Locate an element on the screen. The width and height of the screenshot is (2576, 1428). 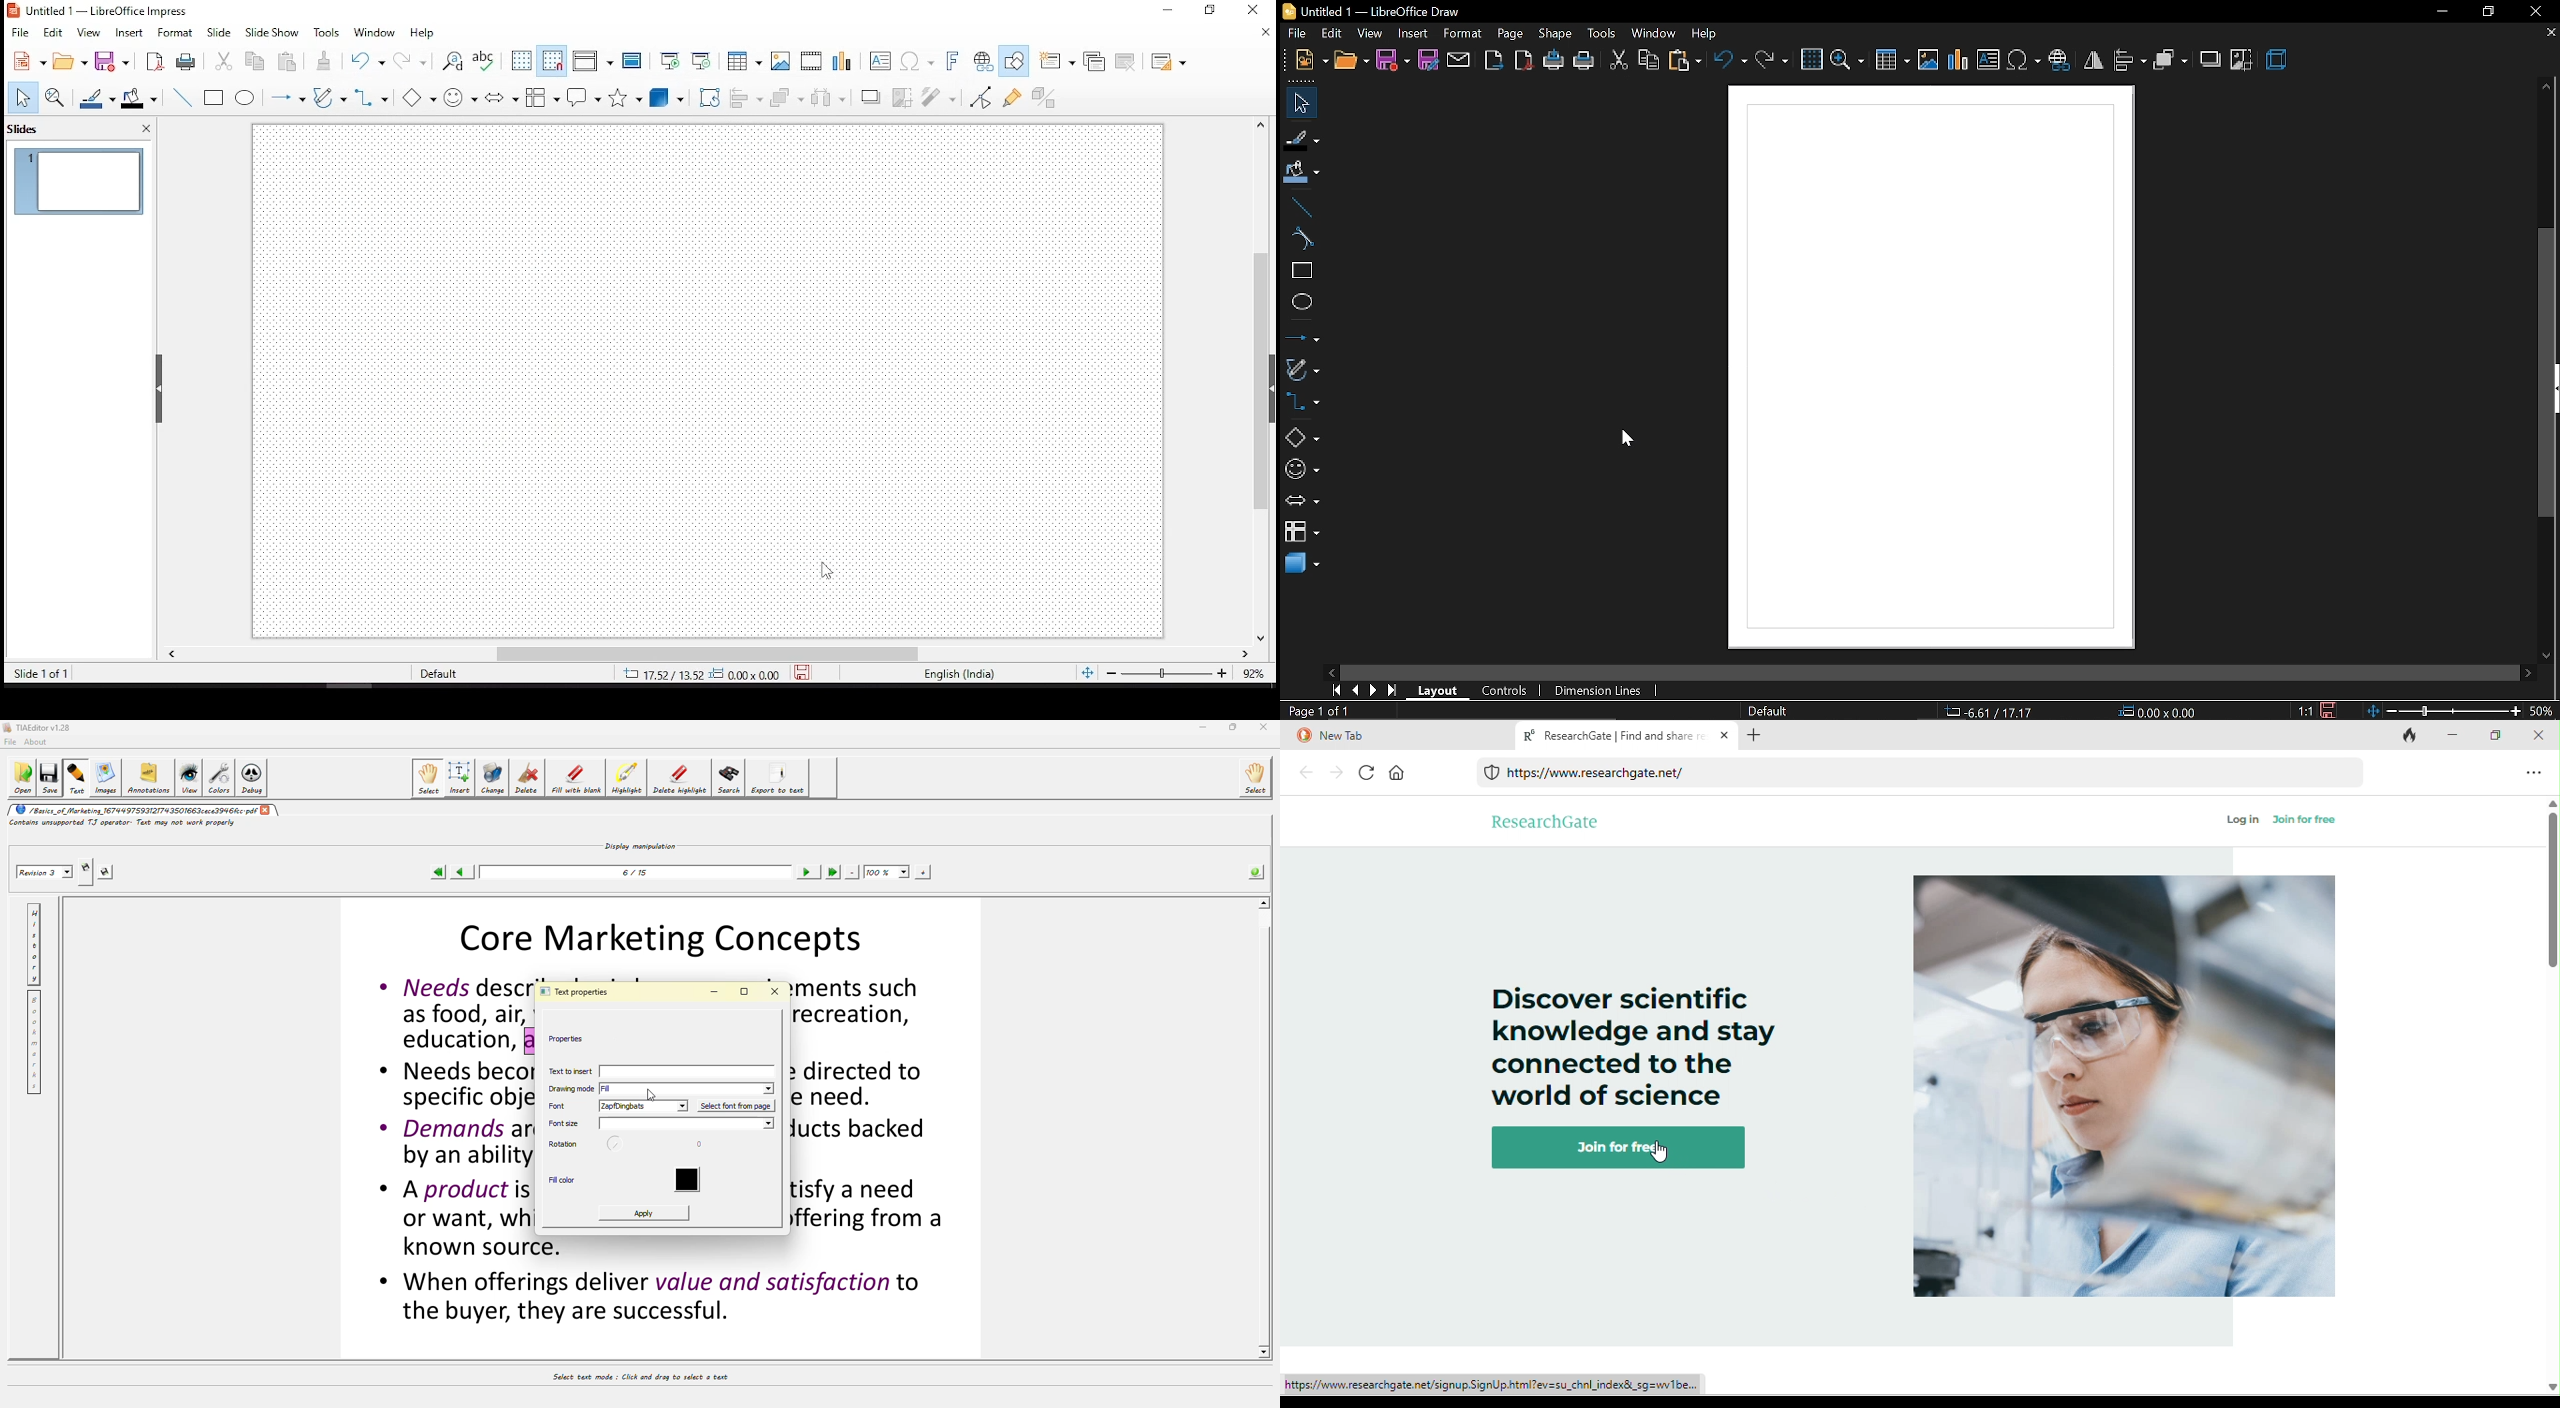
filter is located at coordinates (940, 96).